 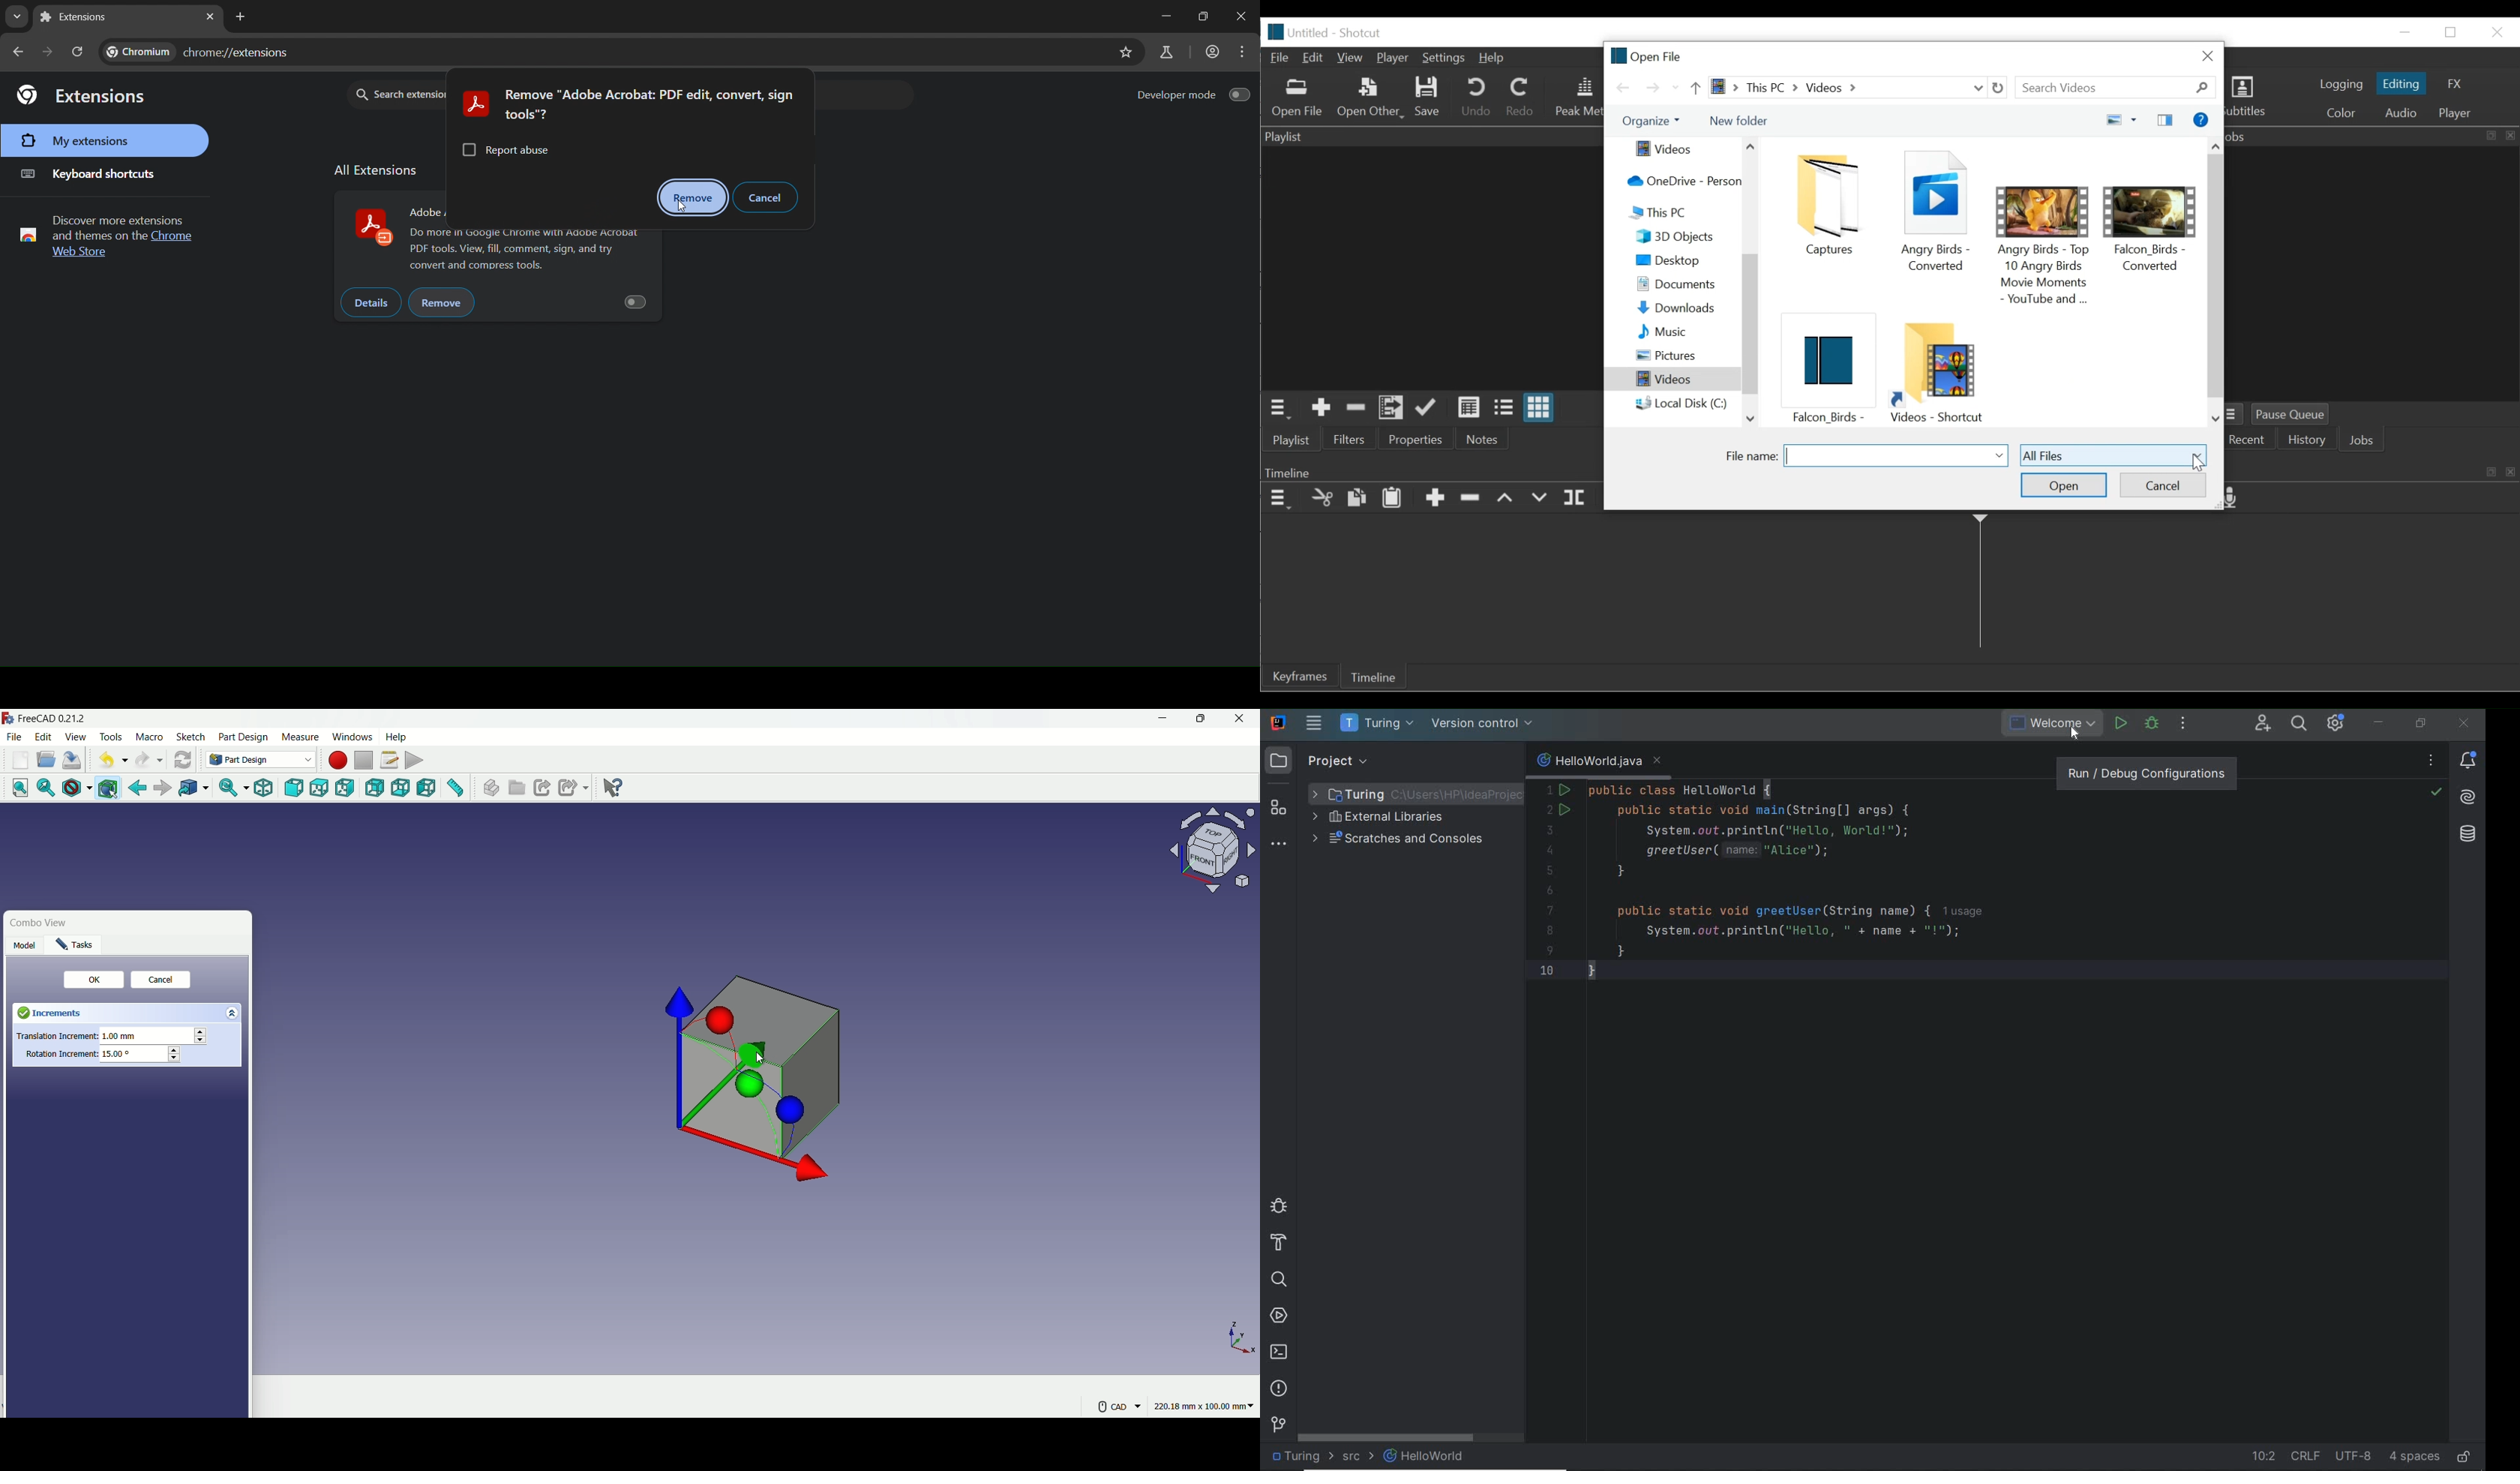 What do you see at coordinates (609, 786) in the screenshot?
I see `help extension` at bounding box center [609, 786].